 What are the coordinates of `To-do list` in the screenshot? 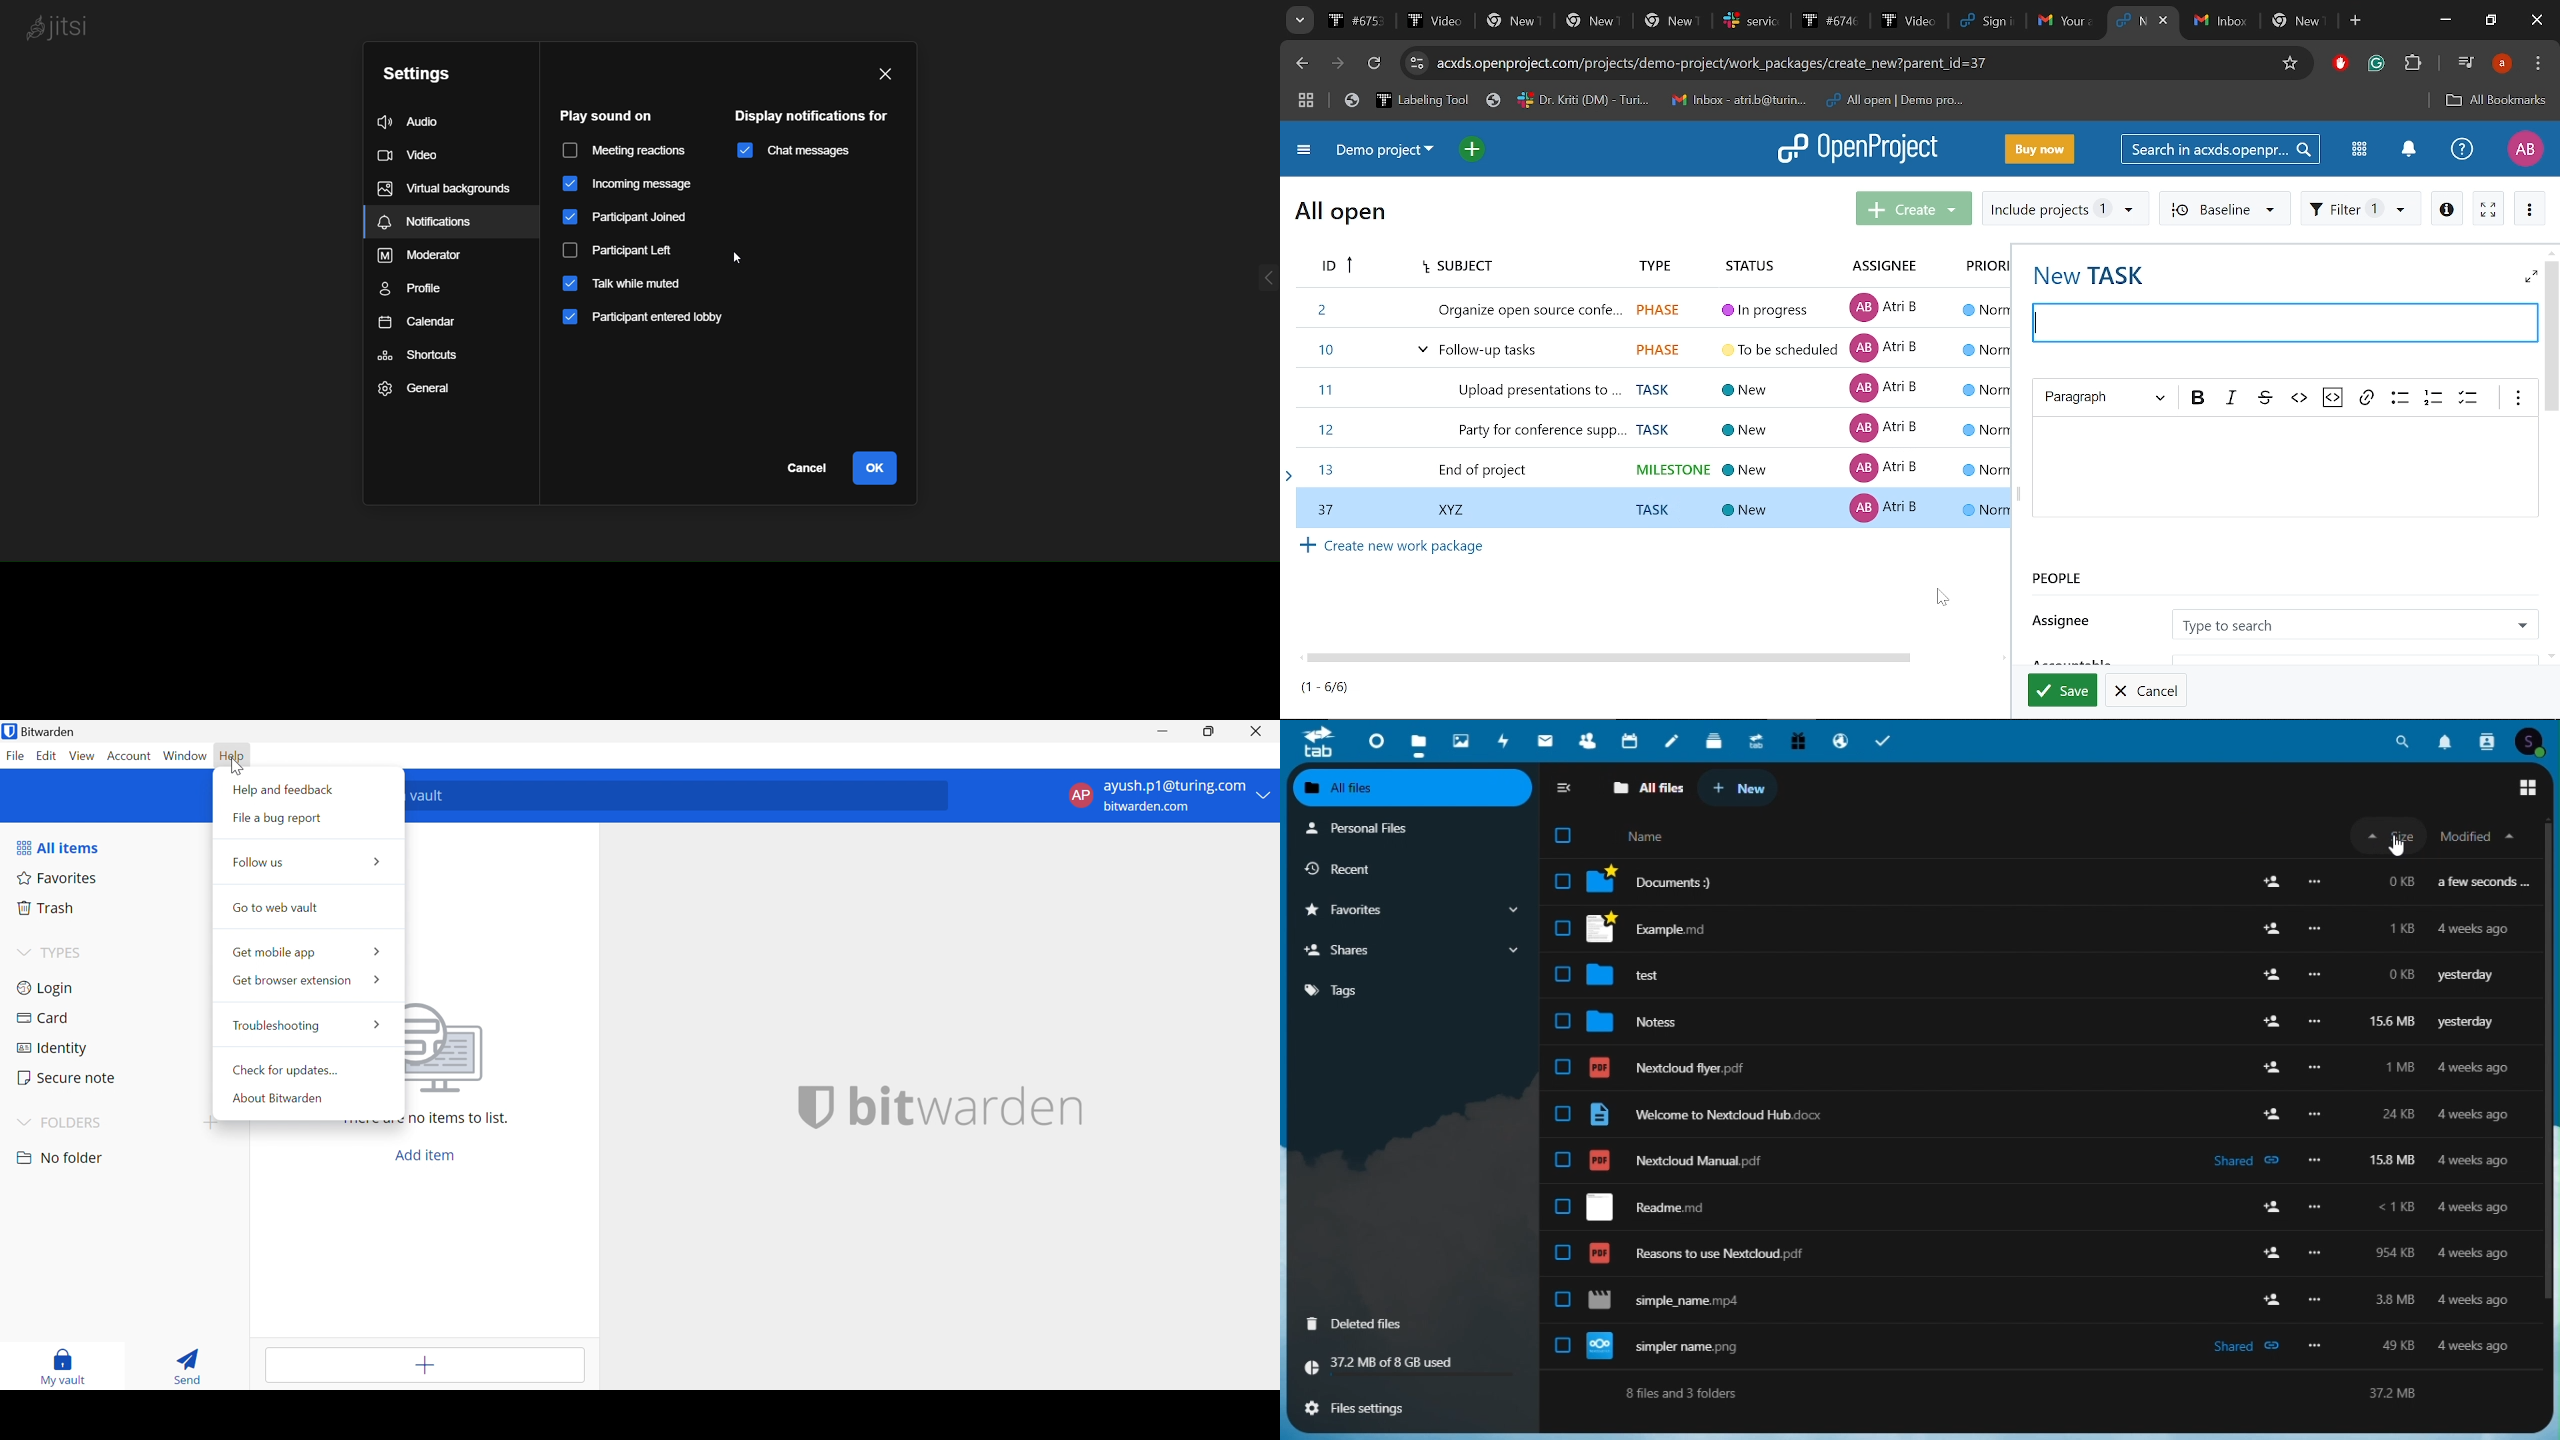 It's located at (2470, 398).